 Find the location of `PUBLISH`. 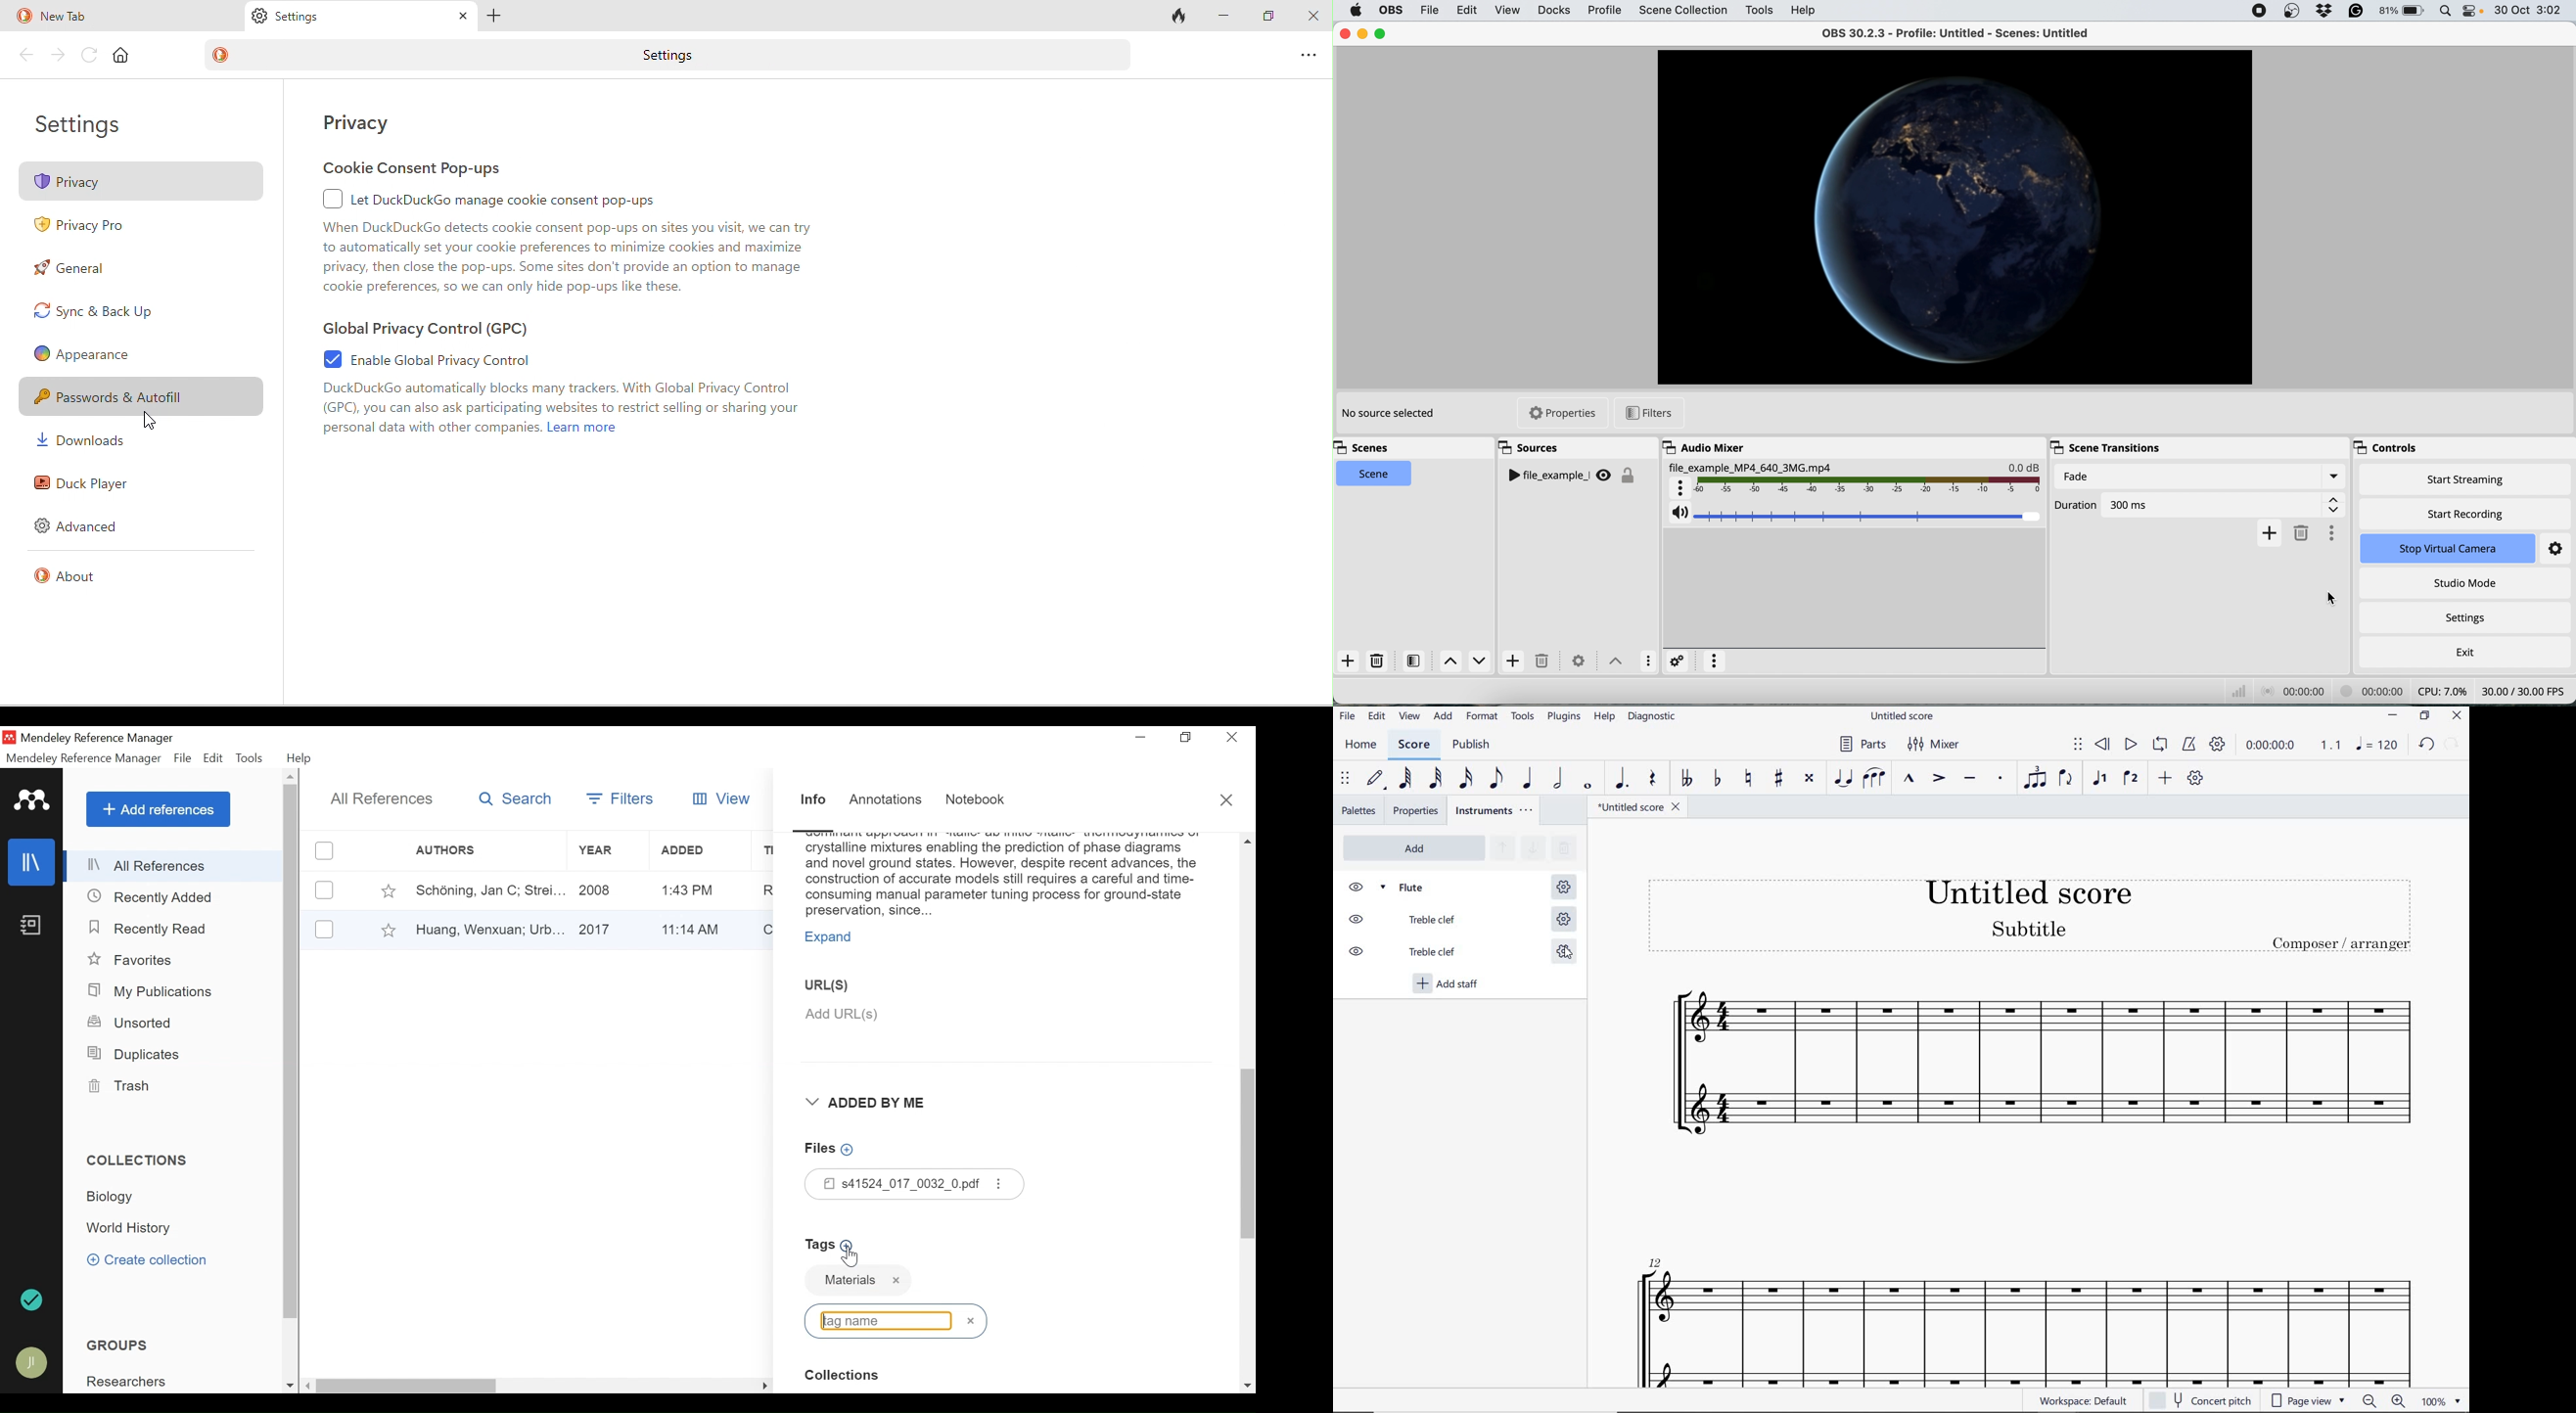

PUBLISH is located at coordinates (1475, 746).